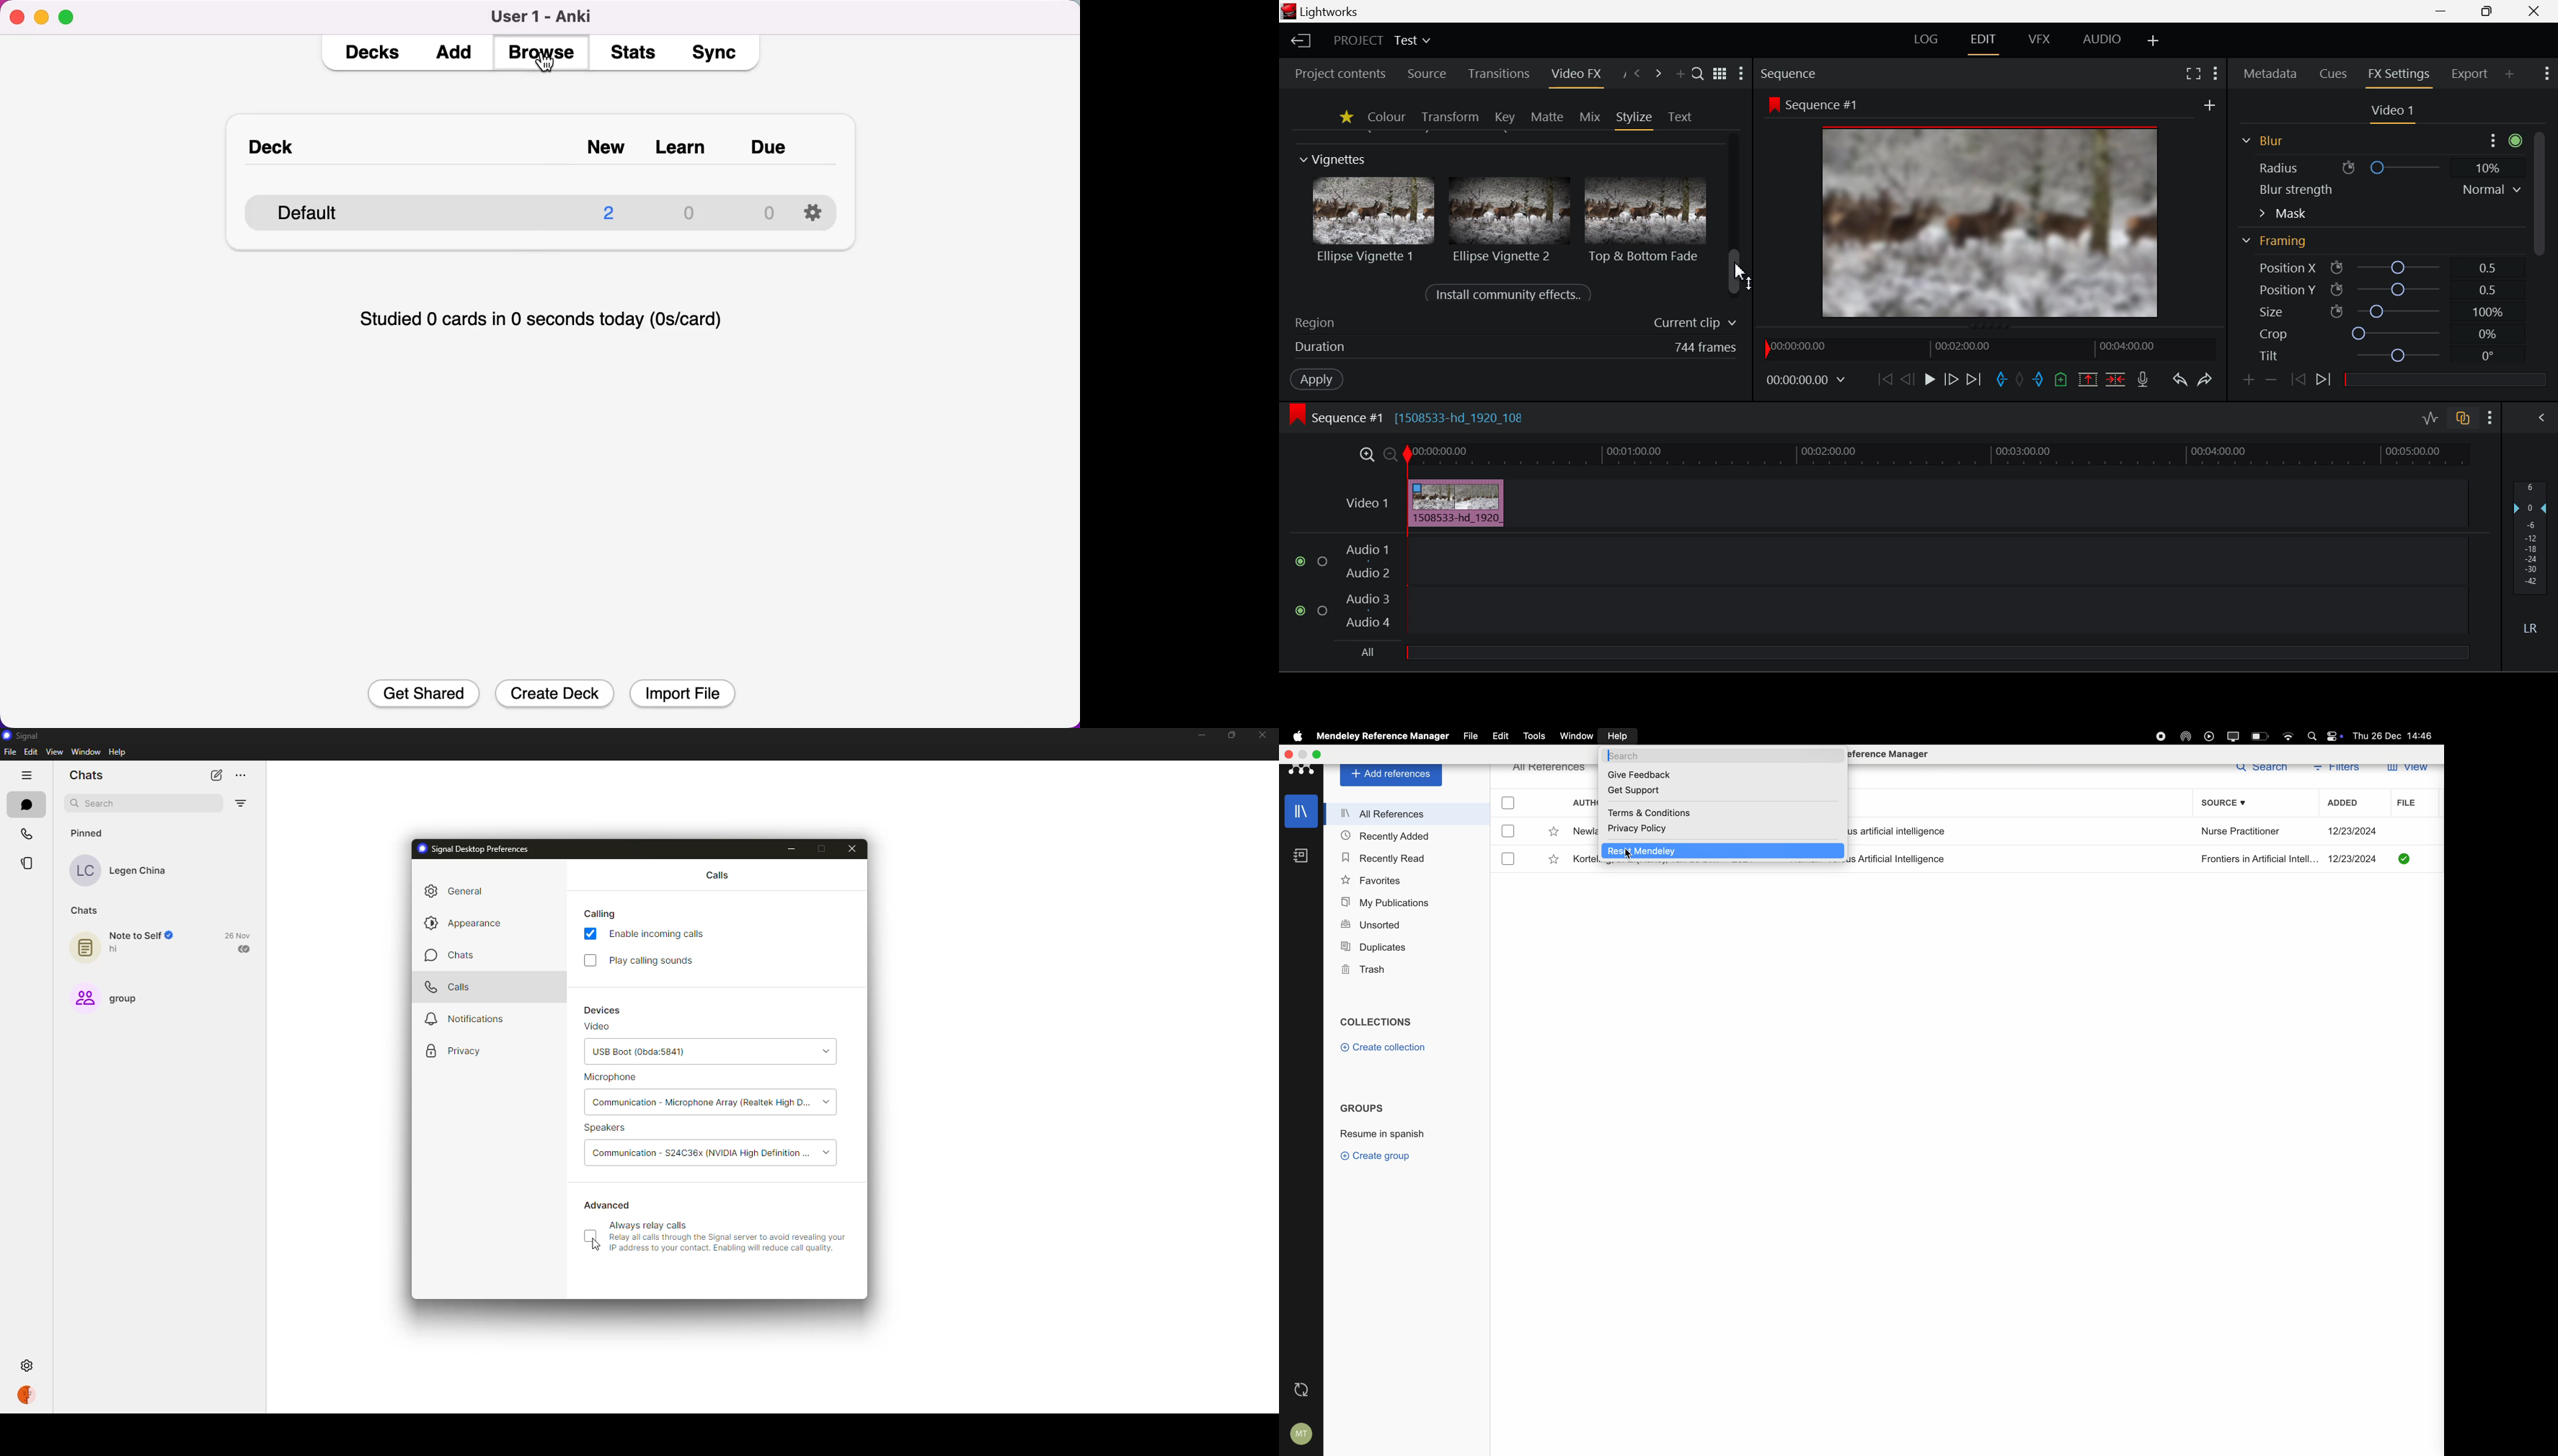 The height and width of the screenshot is (1456, 2576). Describe the element at coordinates (2388, 189) in the screenshot. I see `Blur strength Normal v` at that location.